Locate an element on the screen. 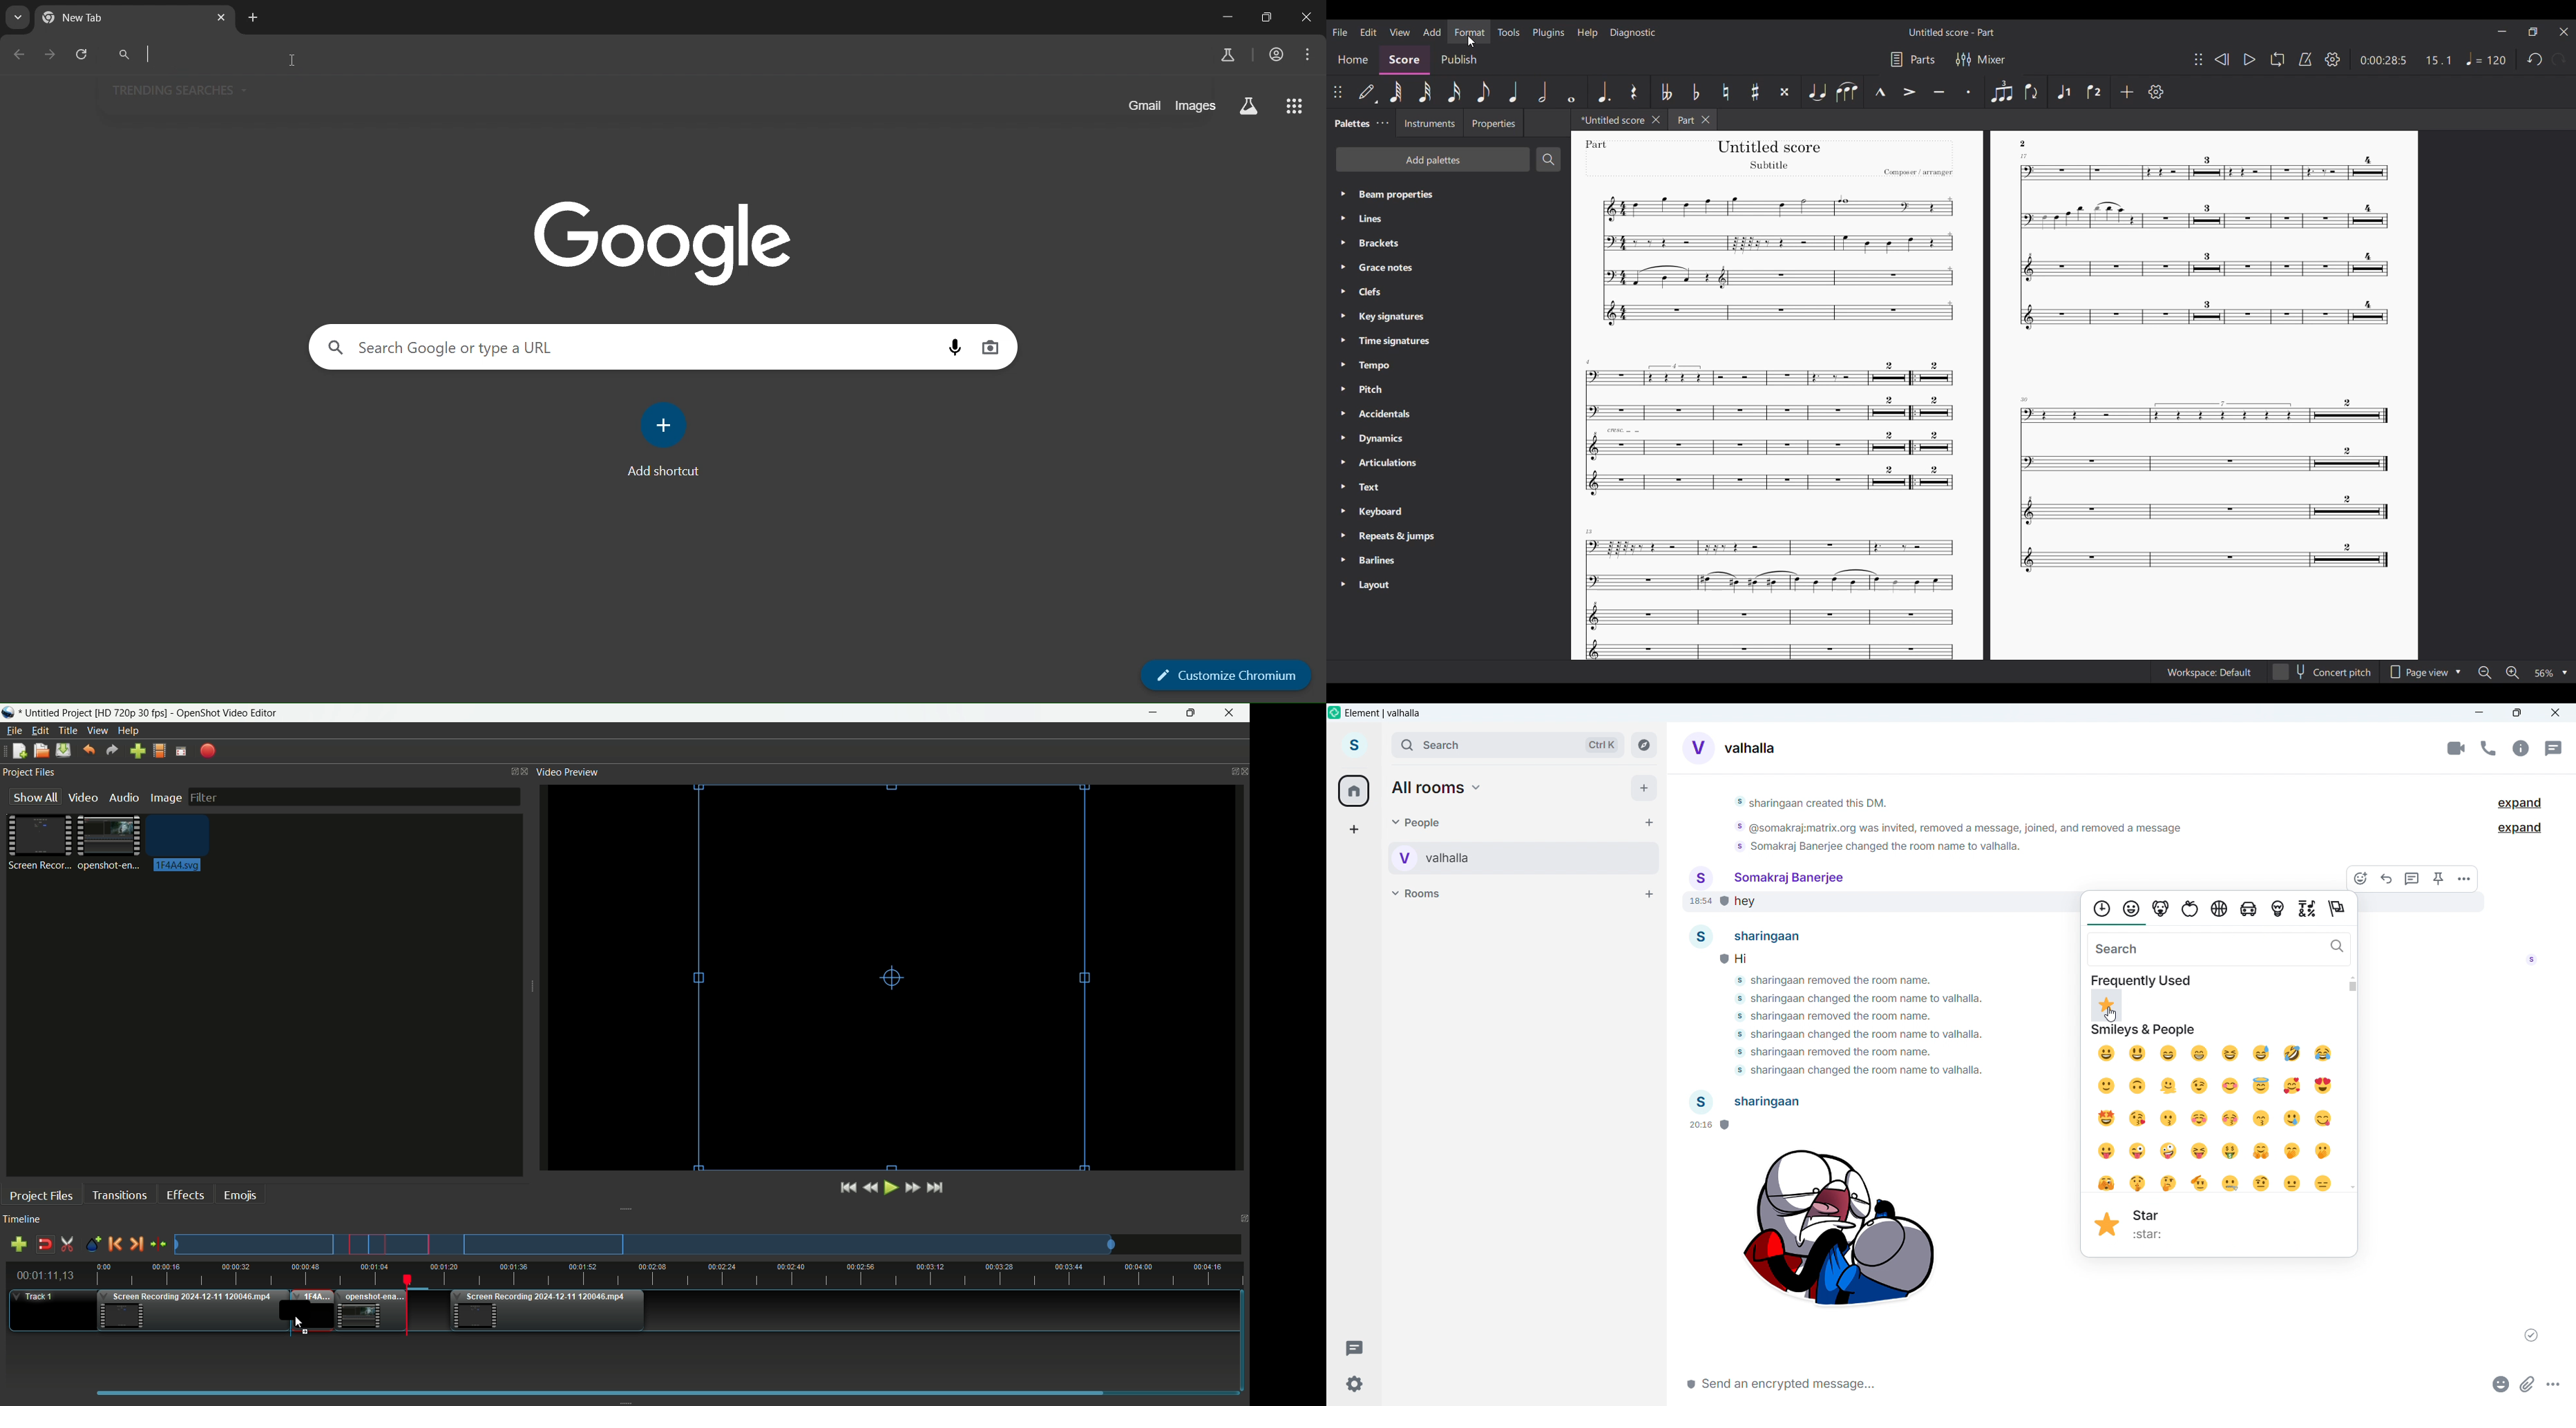  Settings is located at coordinates (1352, 1384).